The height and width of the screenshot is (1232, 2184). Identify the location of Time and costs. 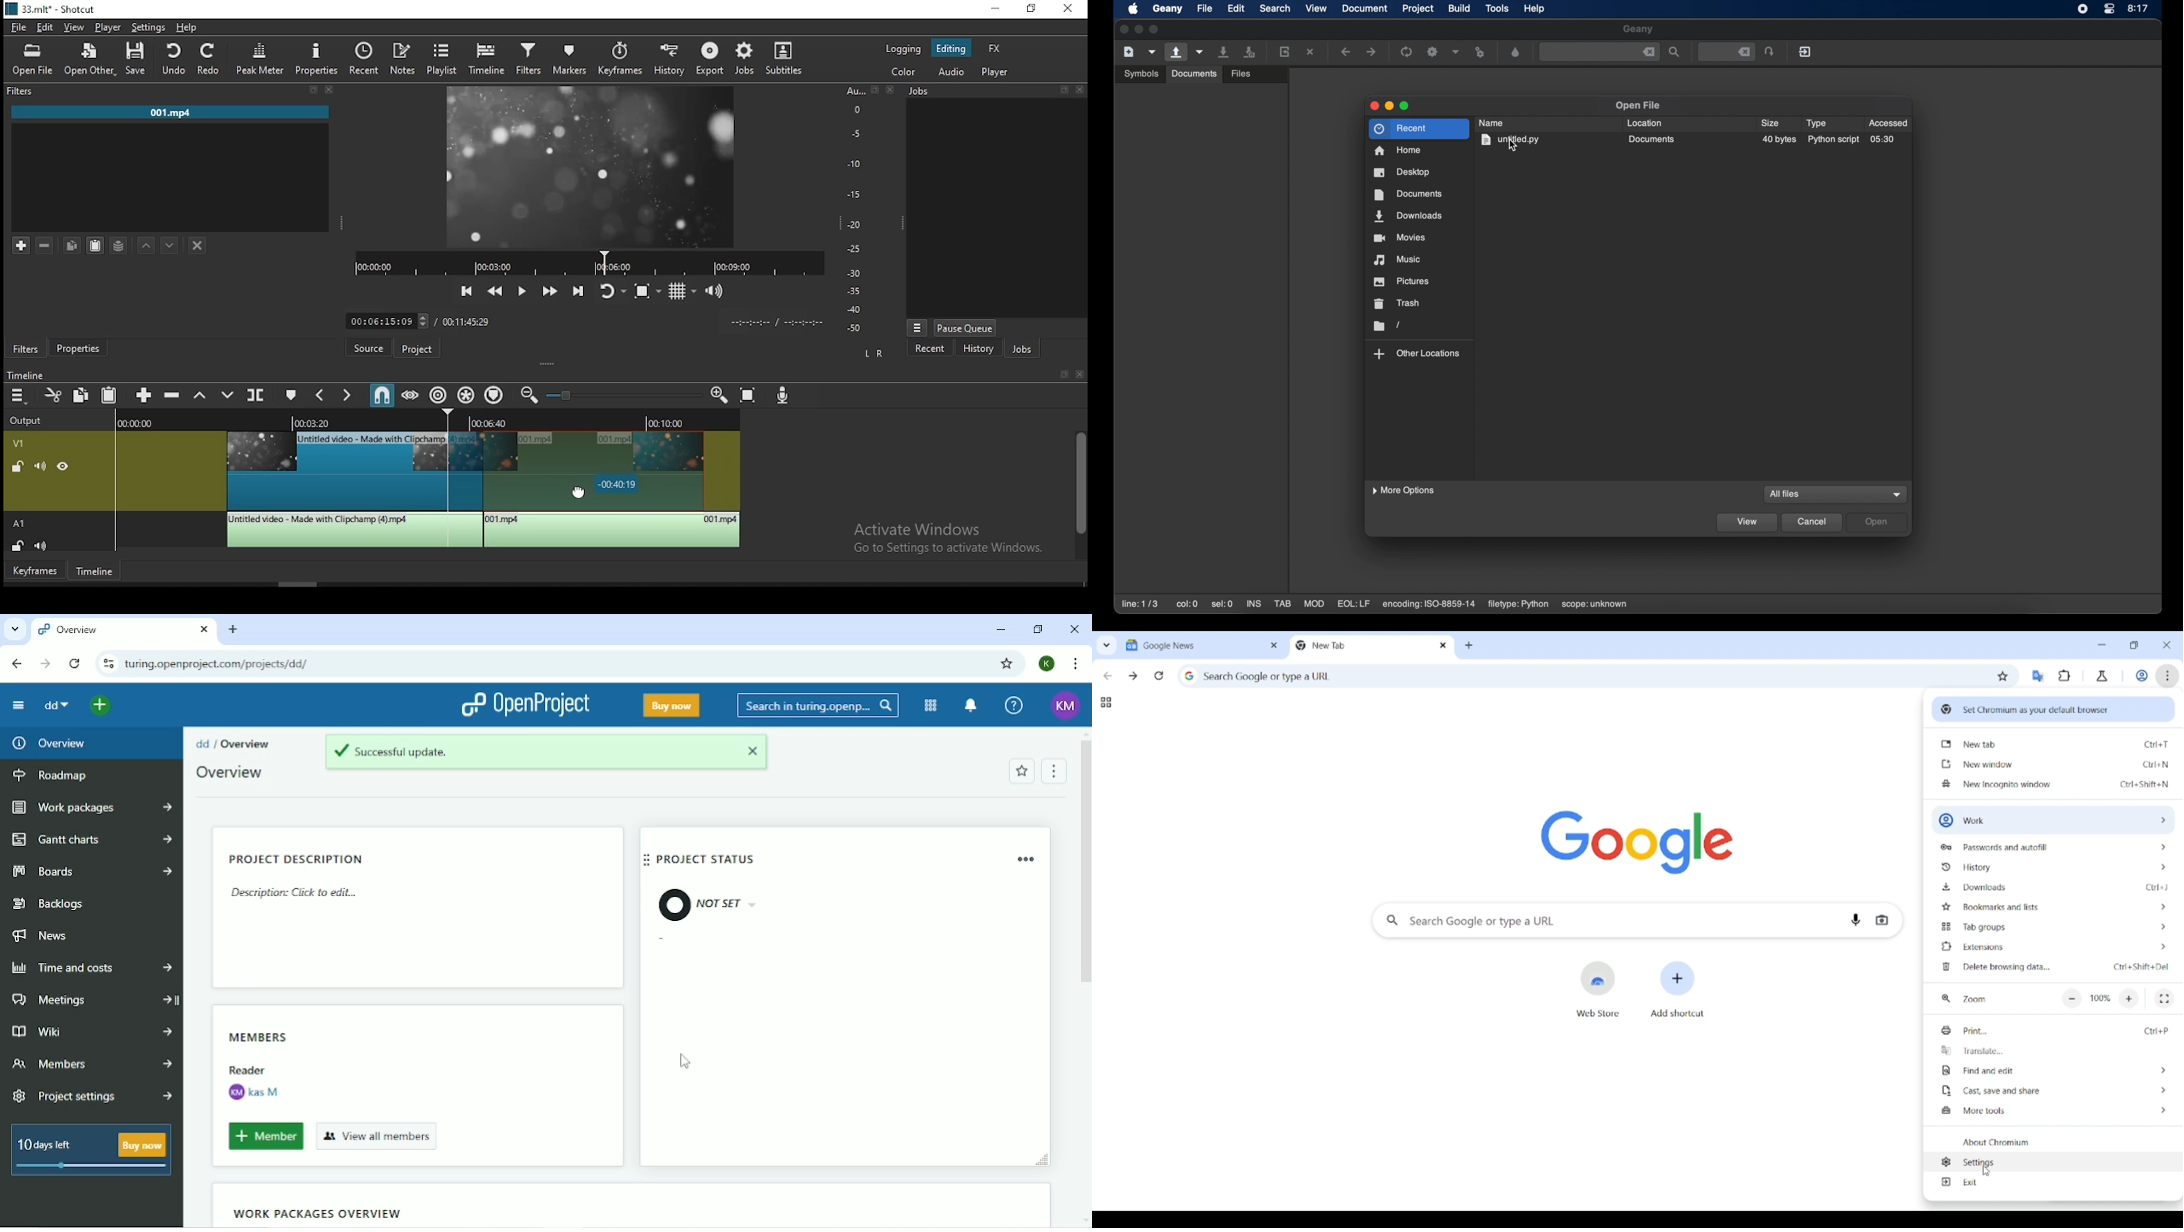
(90, 969).